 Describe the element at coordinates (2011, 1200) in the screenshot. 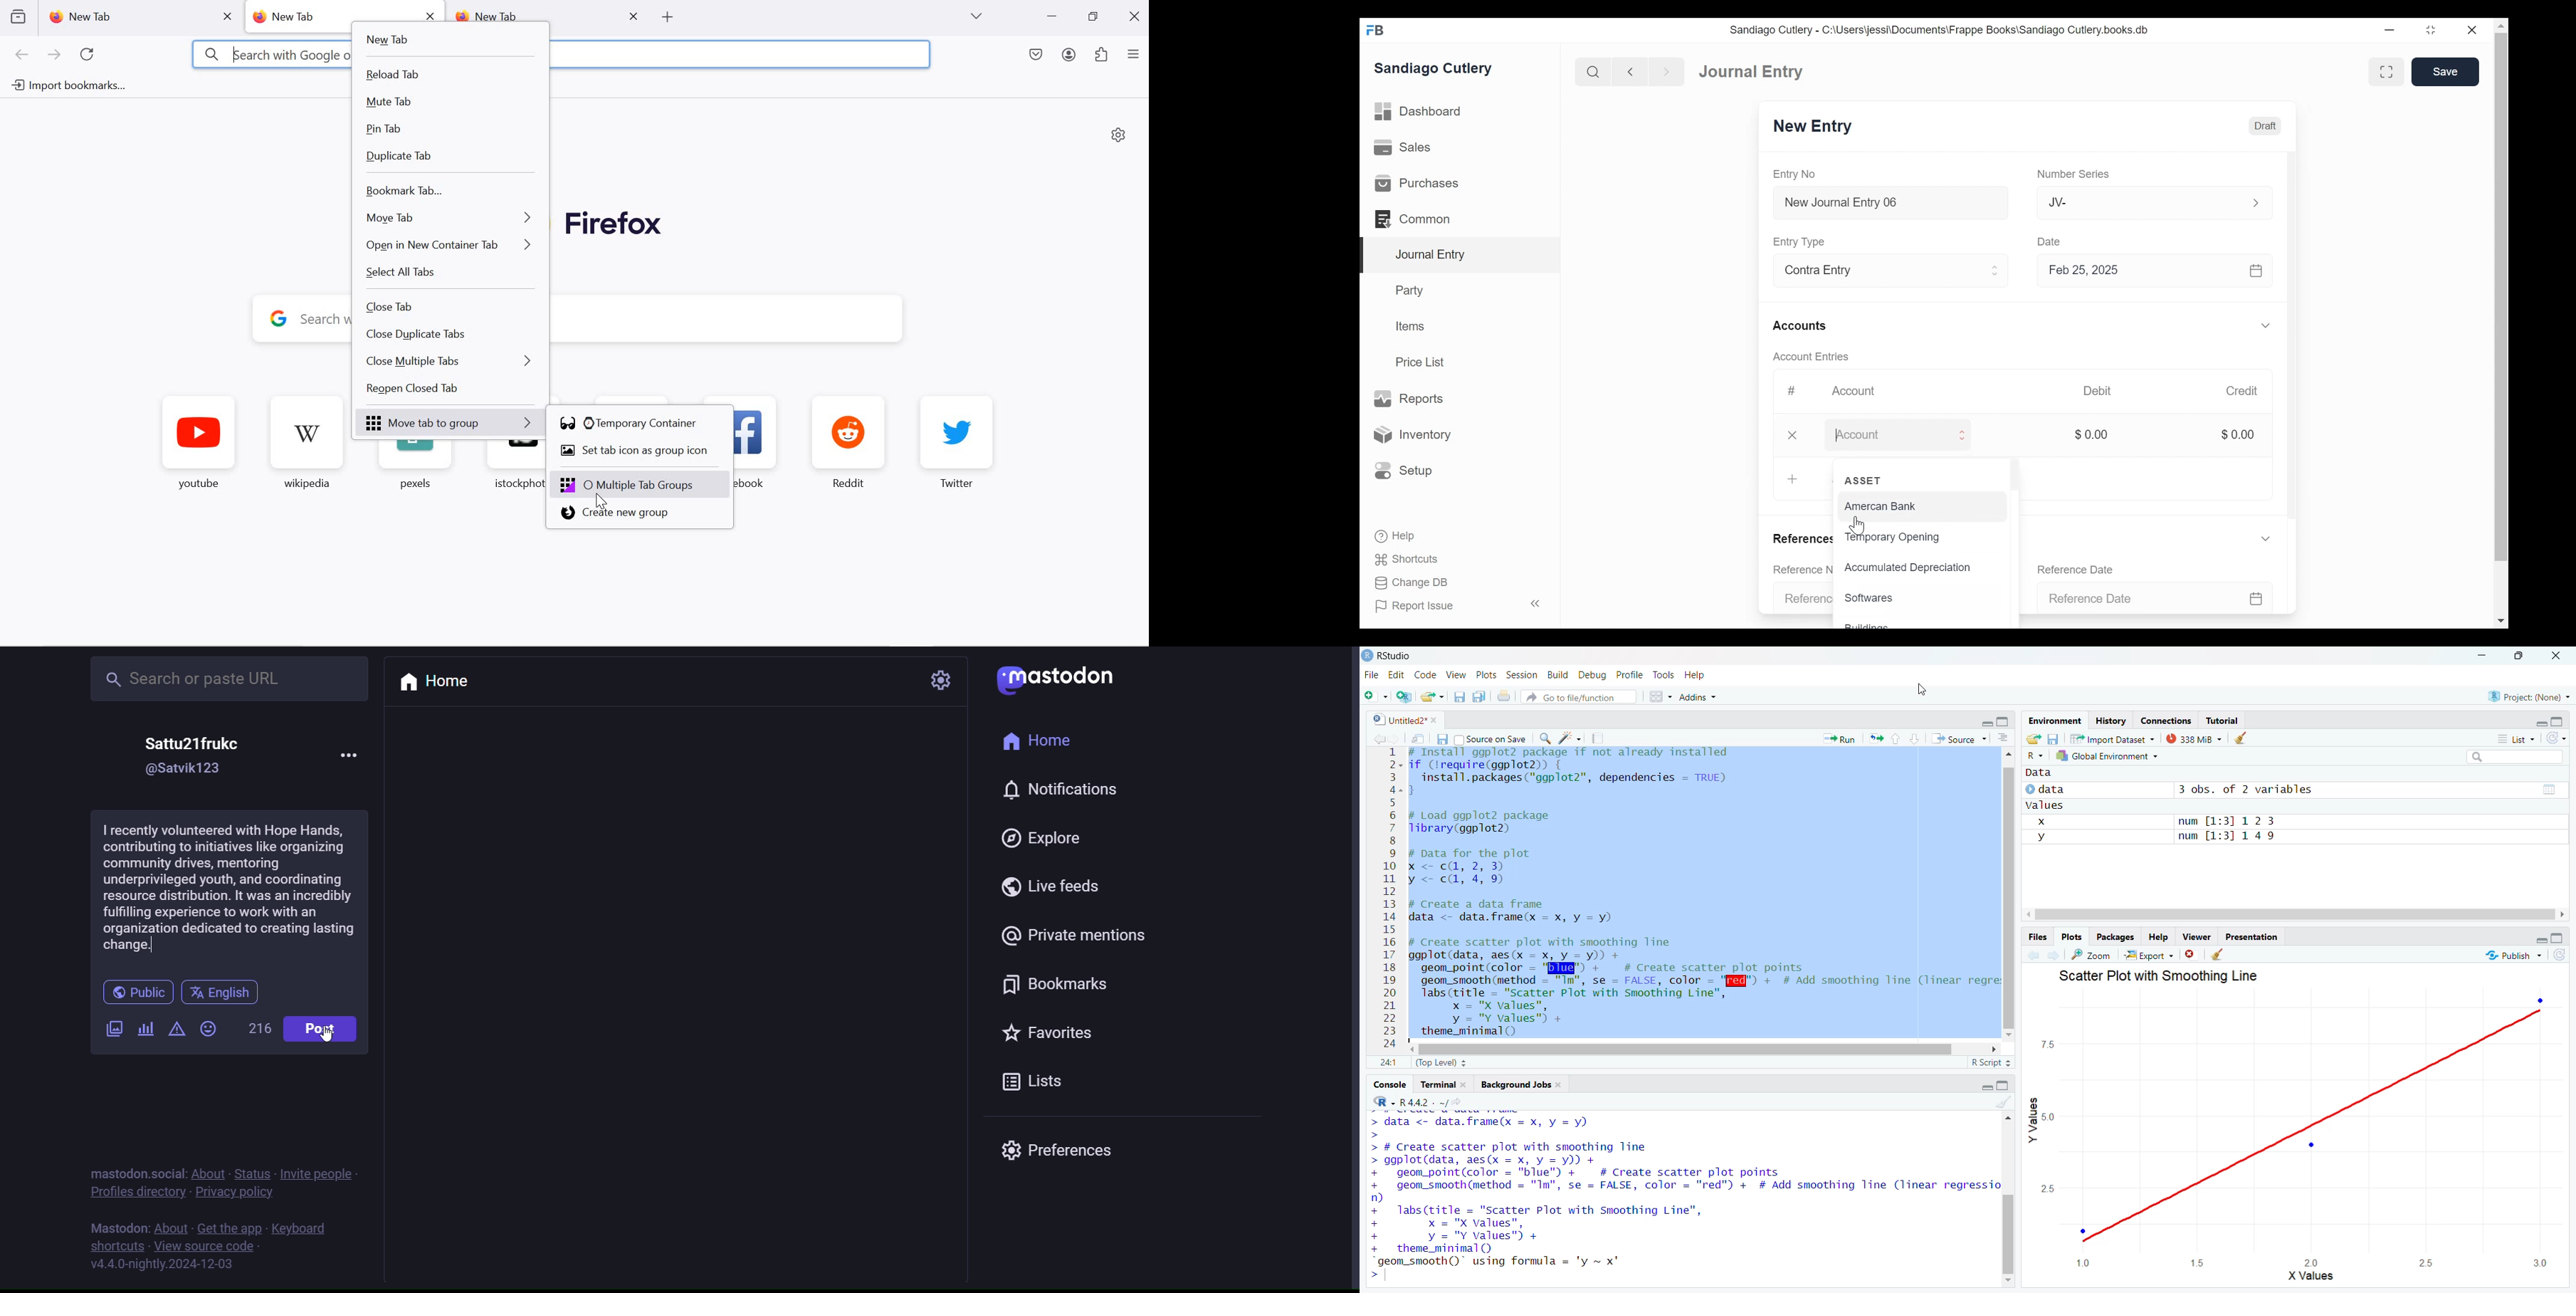

I see `vertical scroll bar` at that location.